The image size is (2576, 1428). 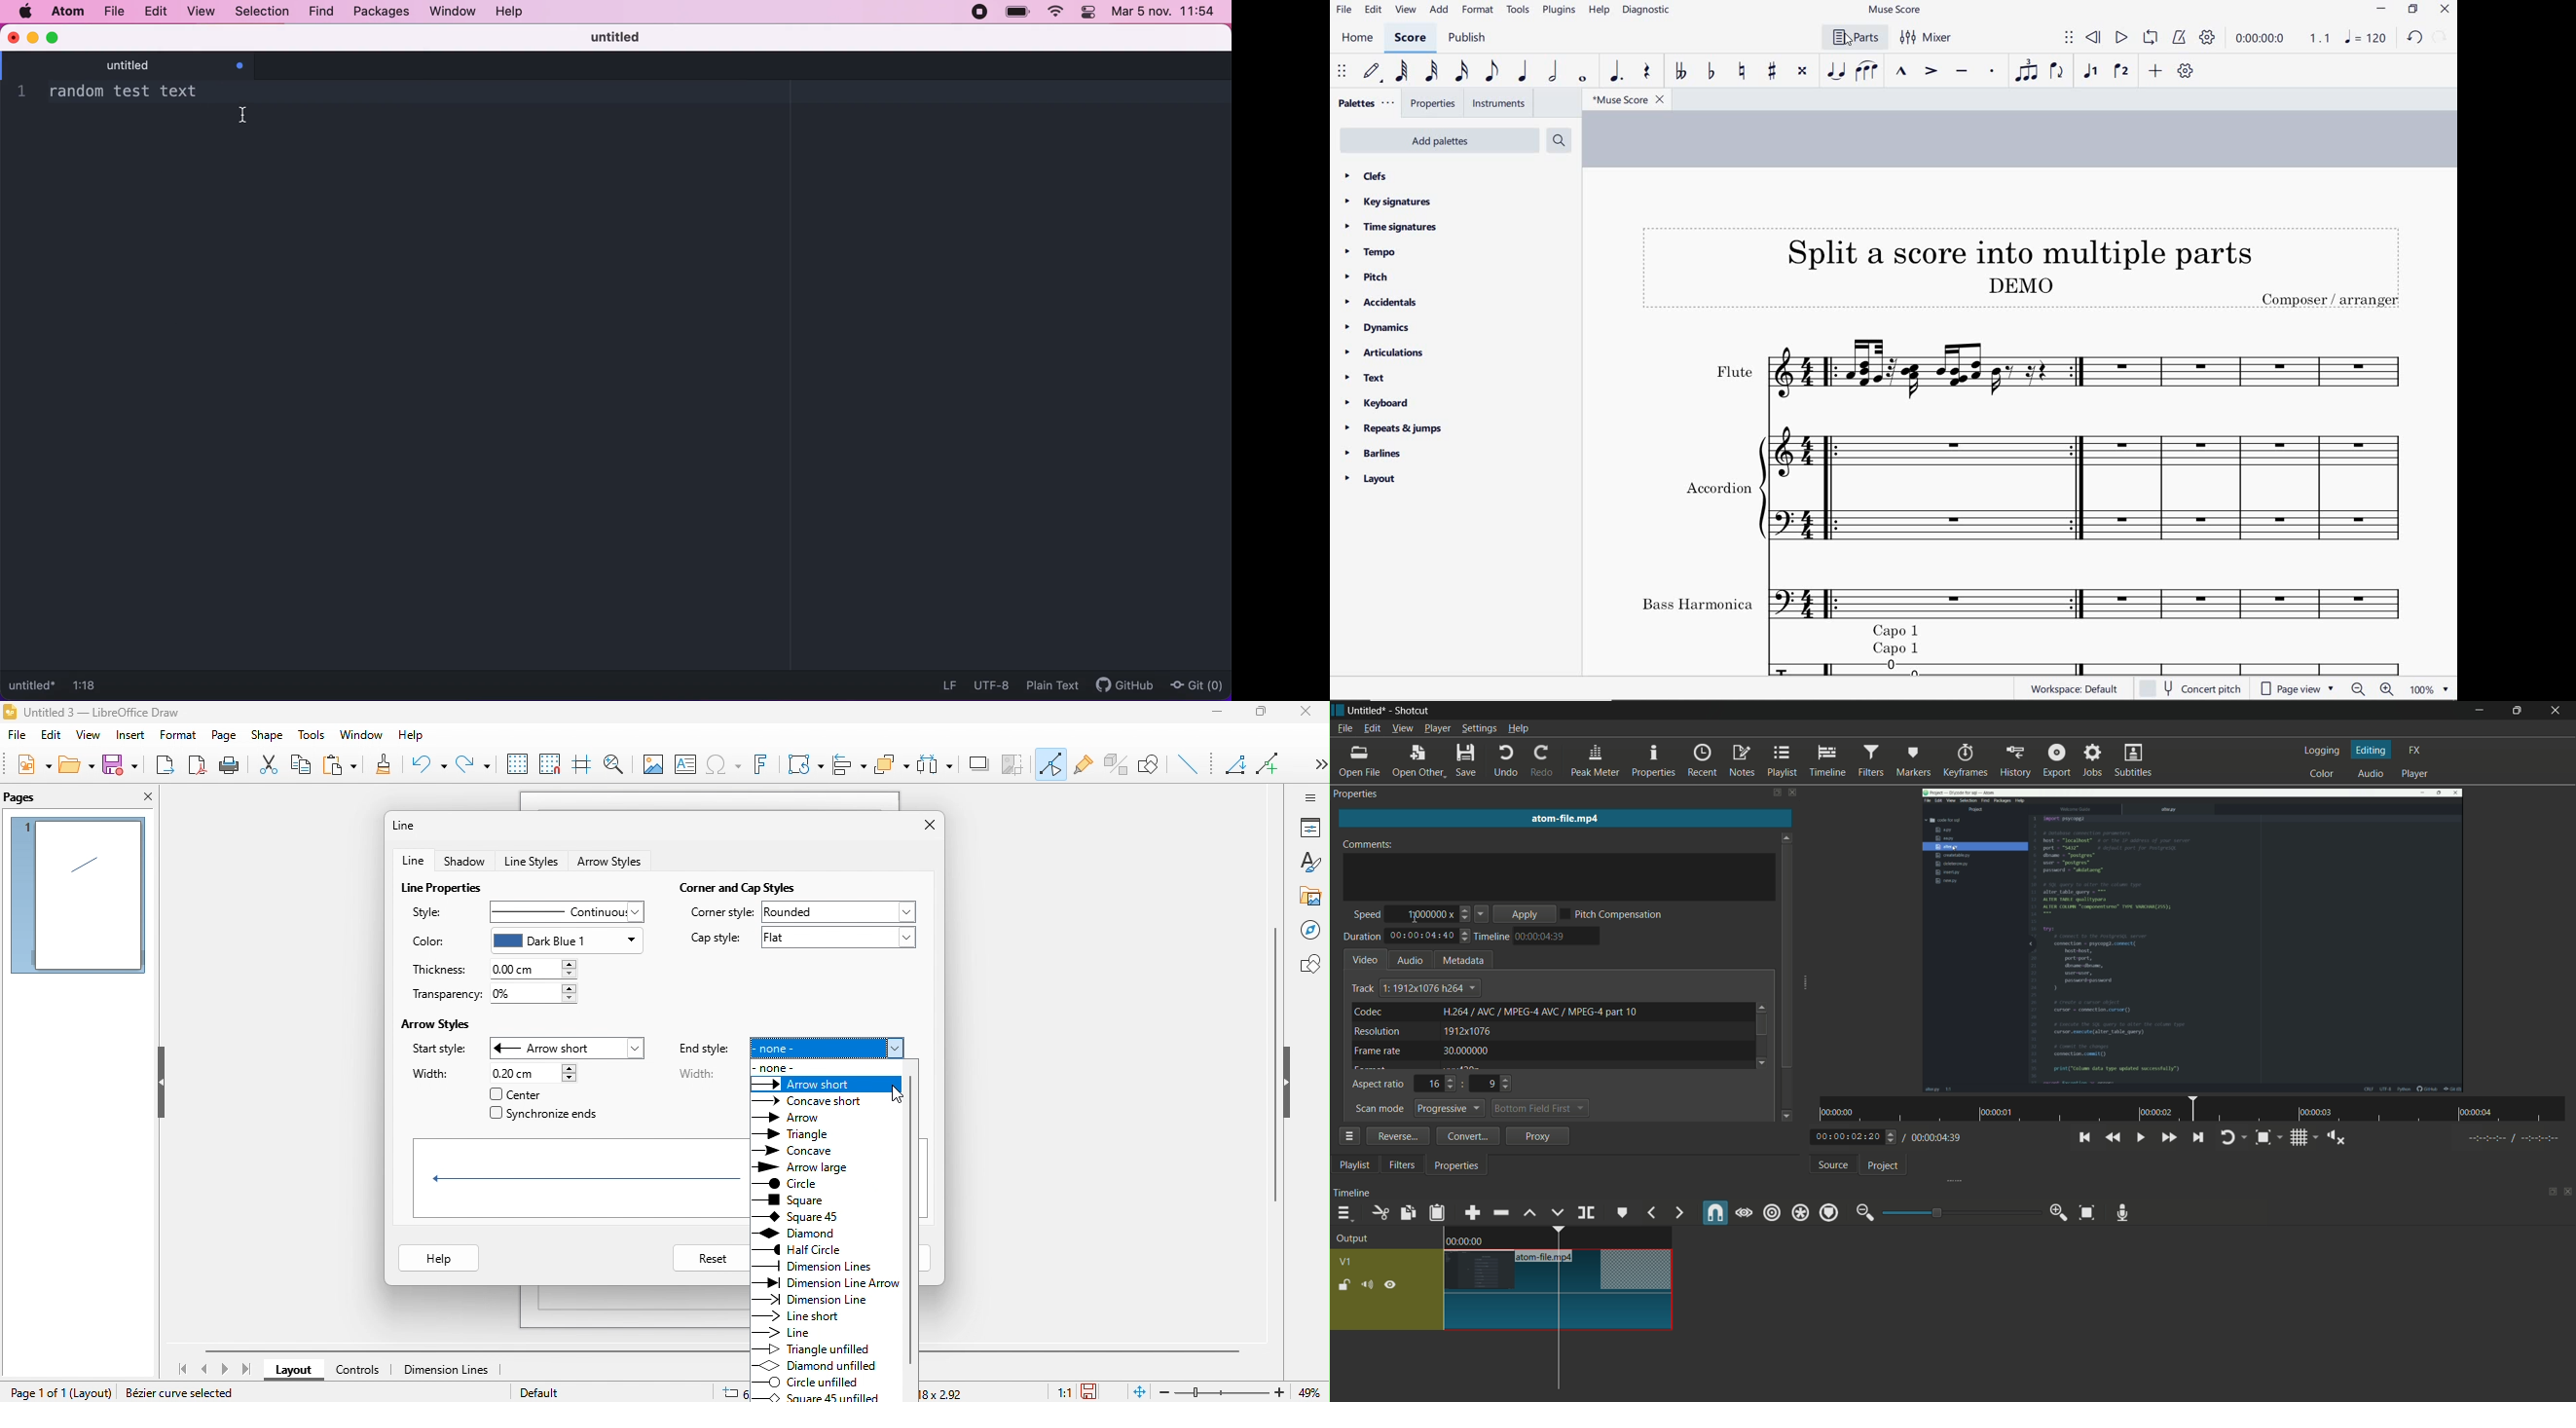 What do you see at coordinates (2019, 267) in the screenshot?
I see `Title` at bounding box center [2019, 267].